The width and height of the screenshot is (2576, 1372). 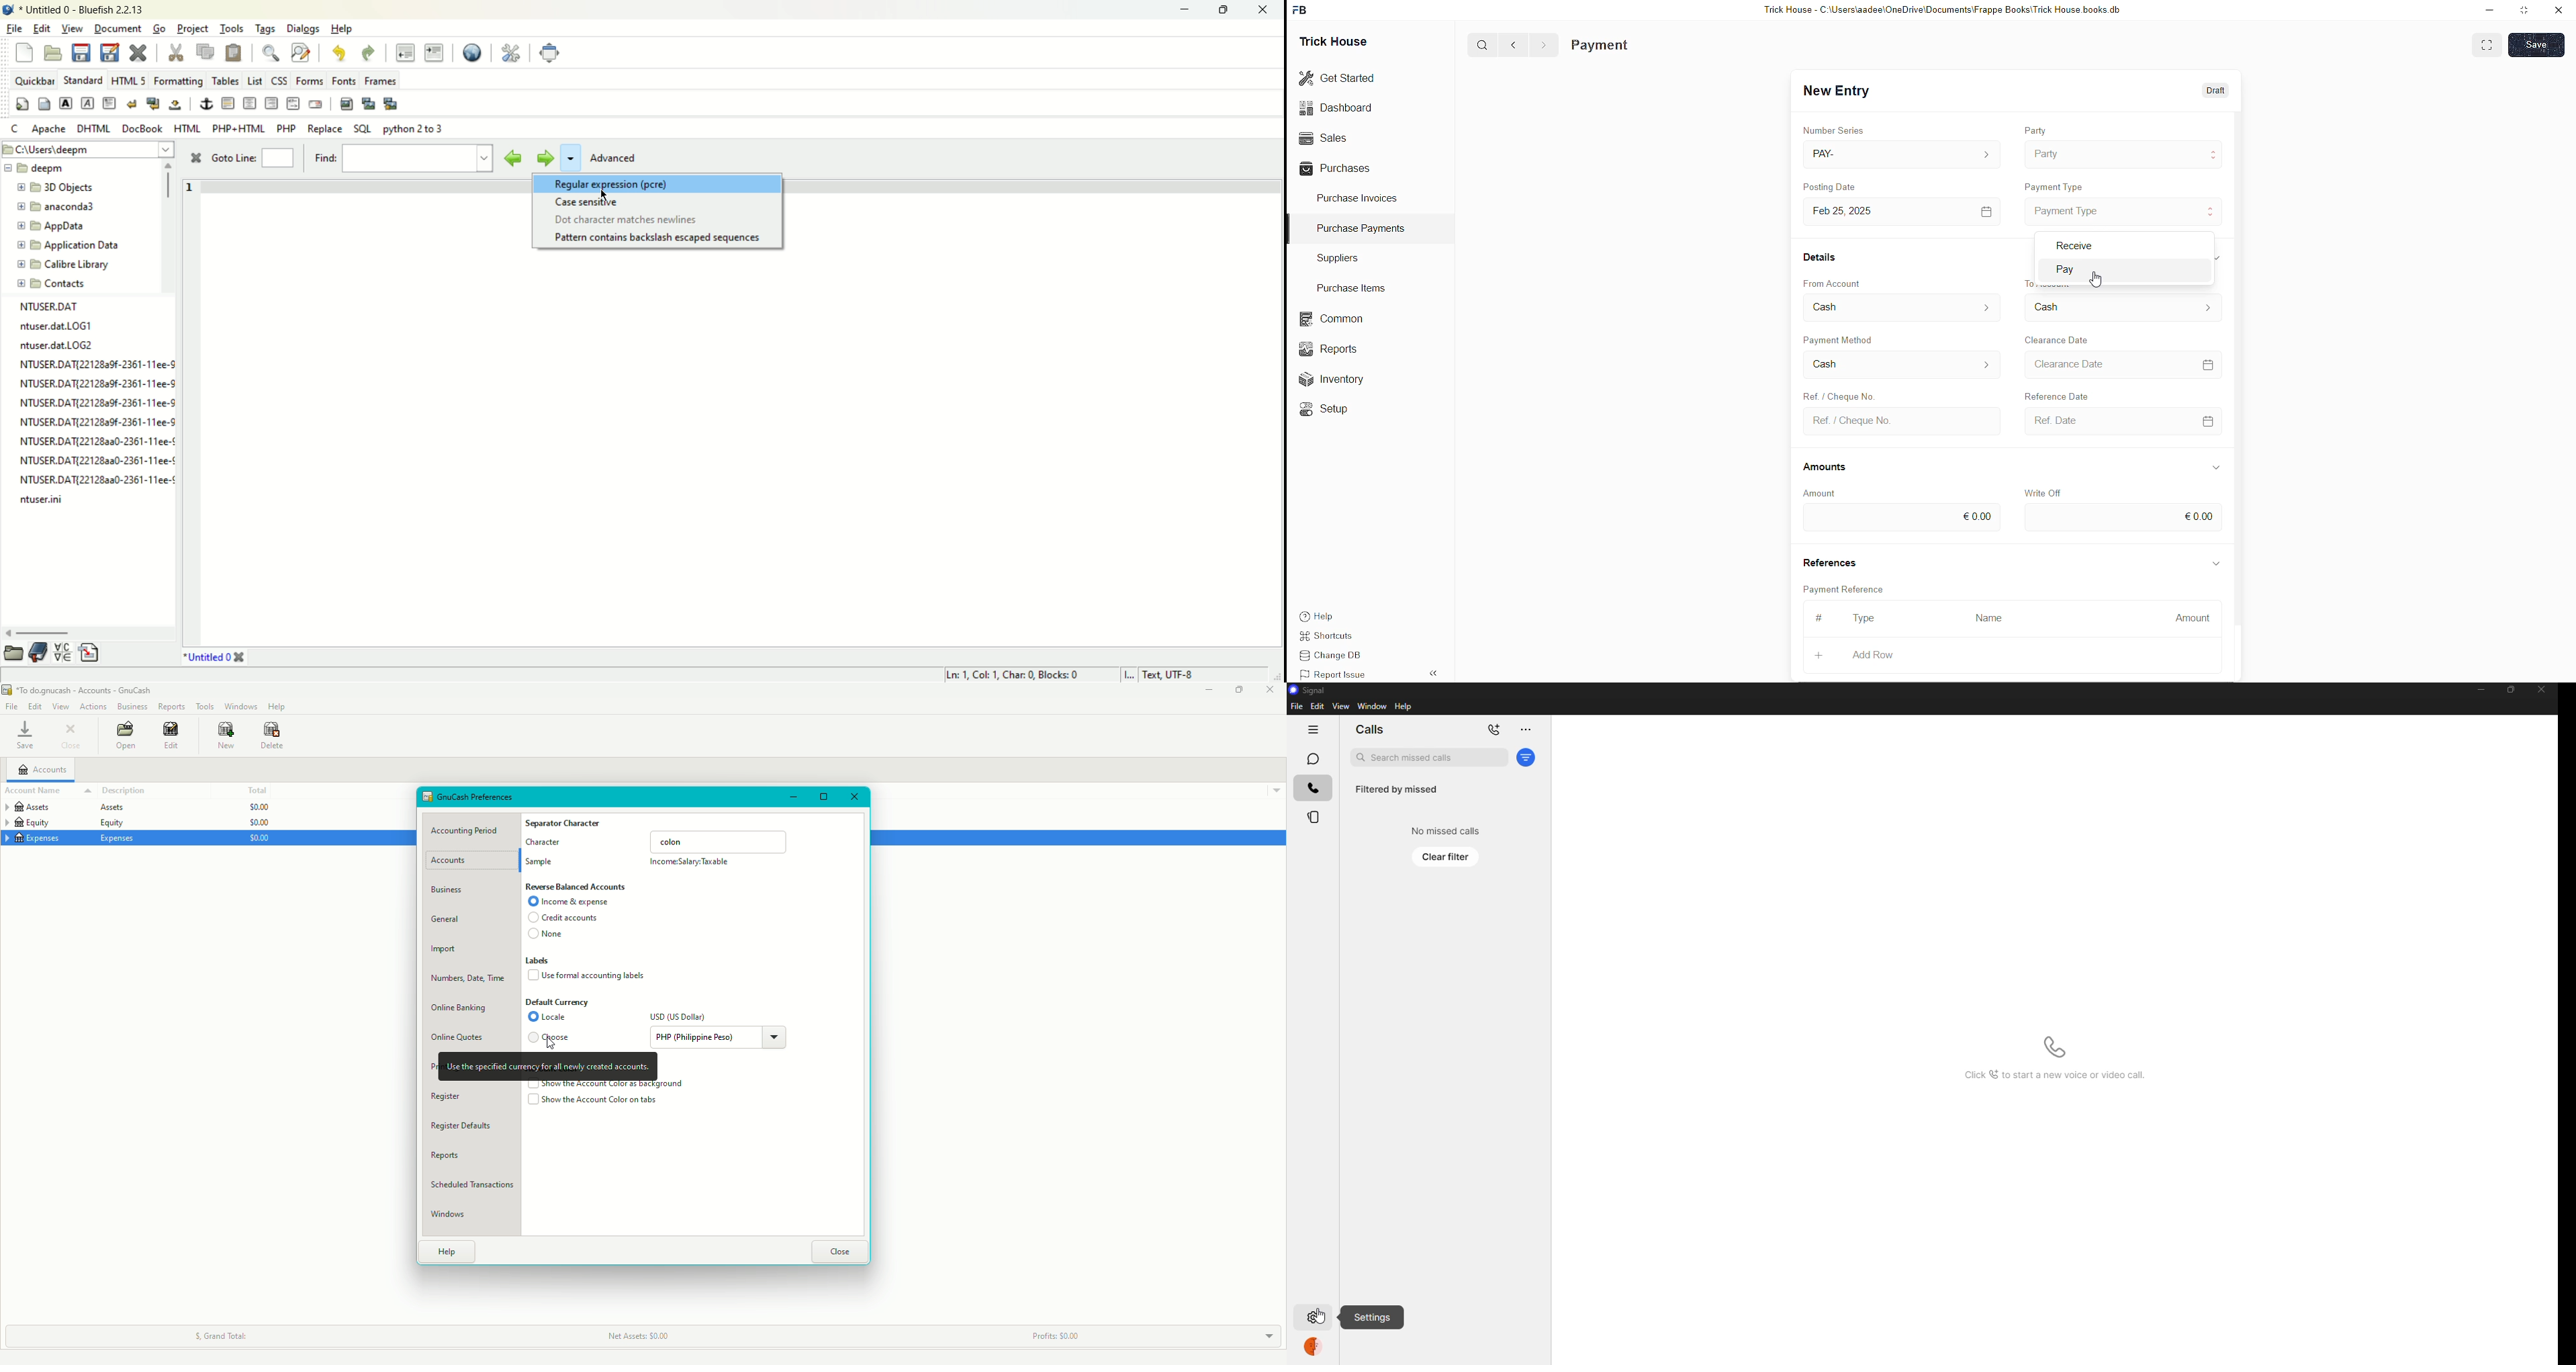 I want to click on edit preferences, so click(x=510, y=52).